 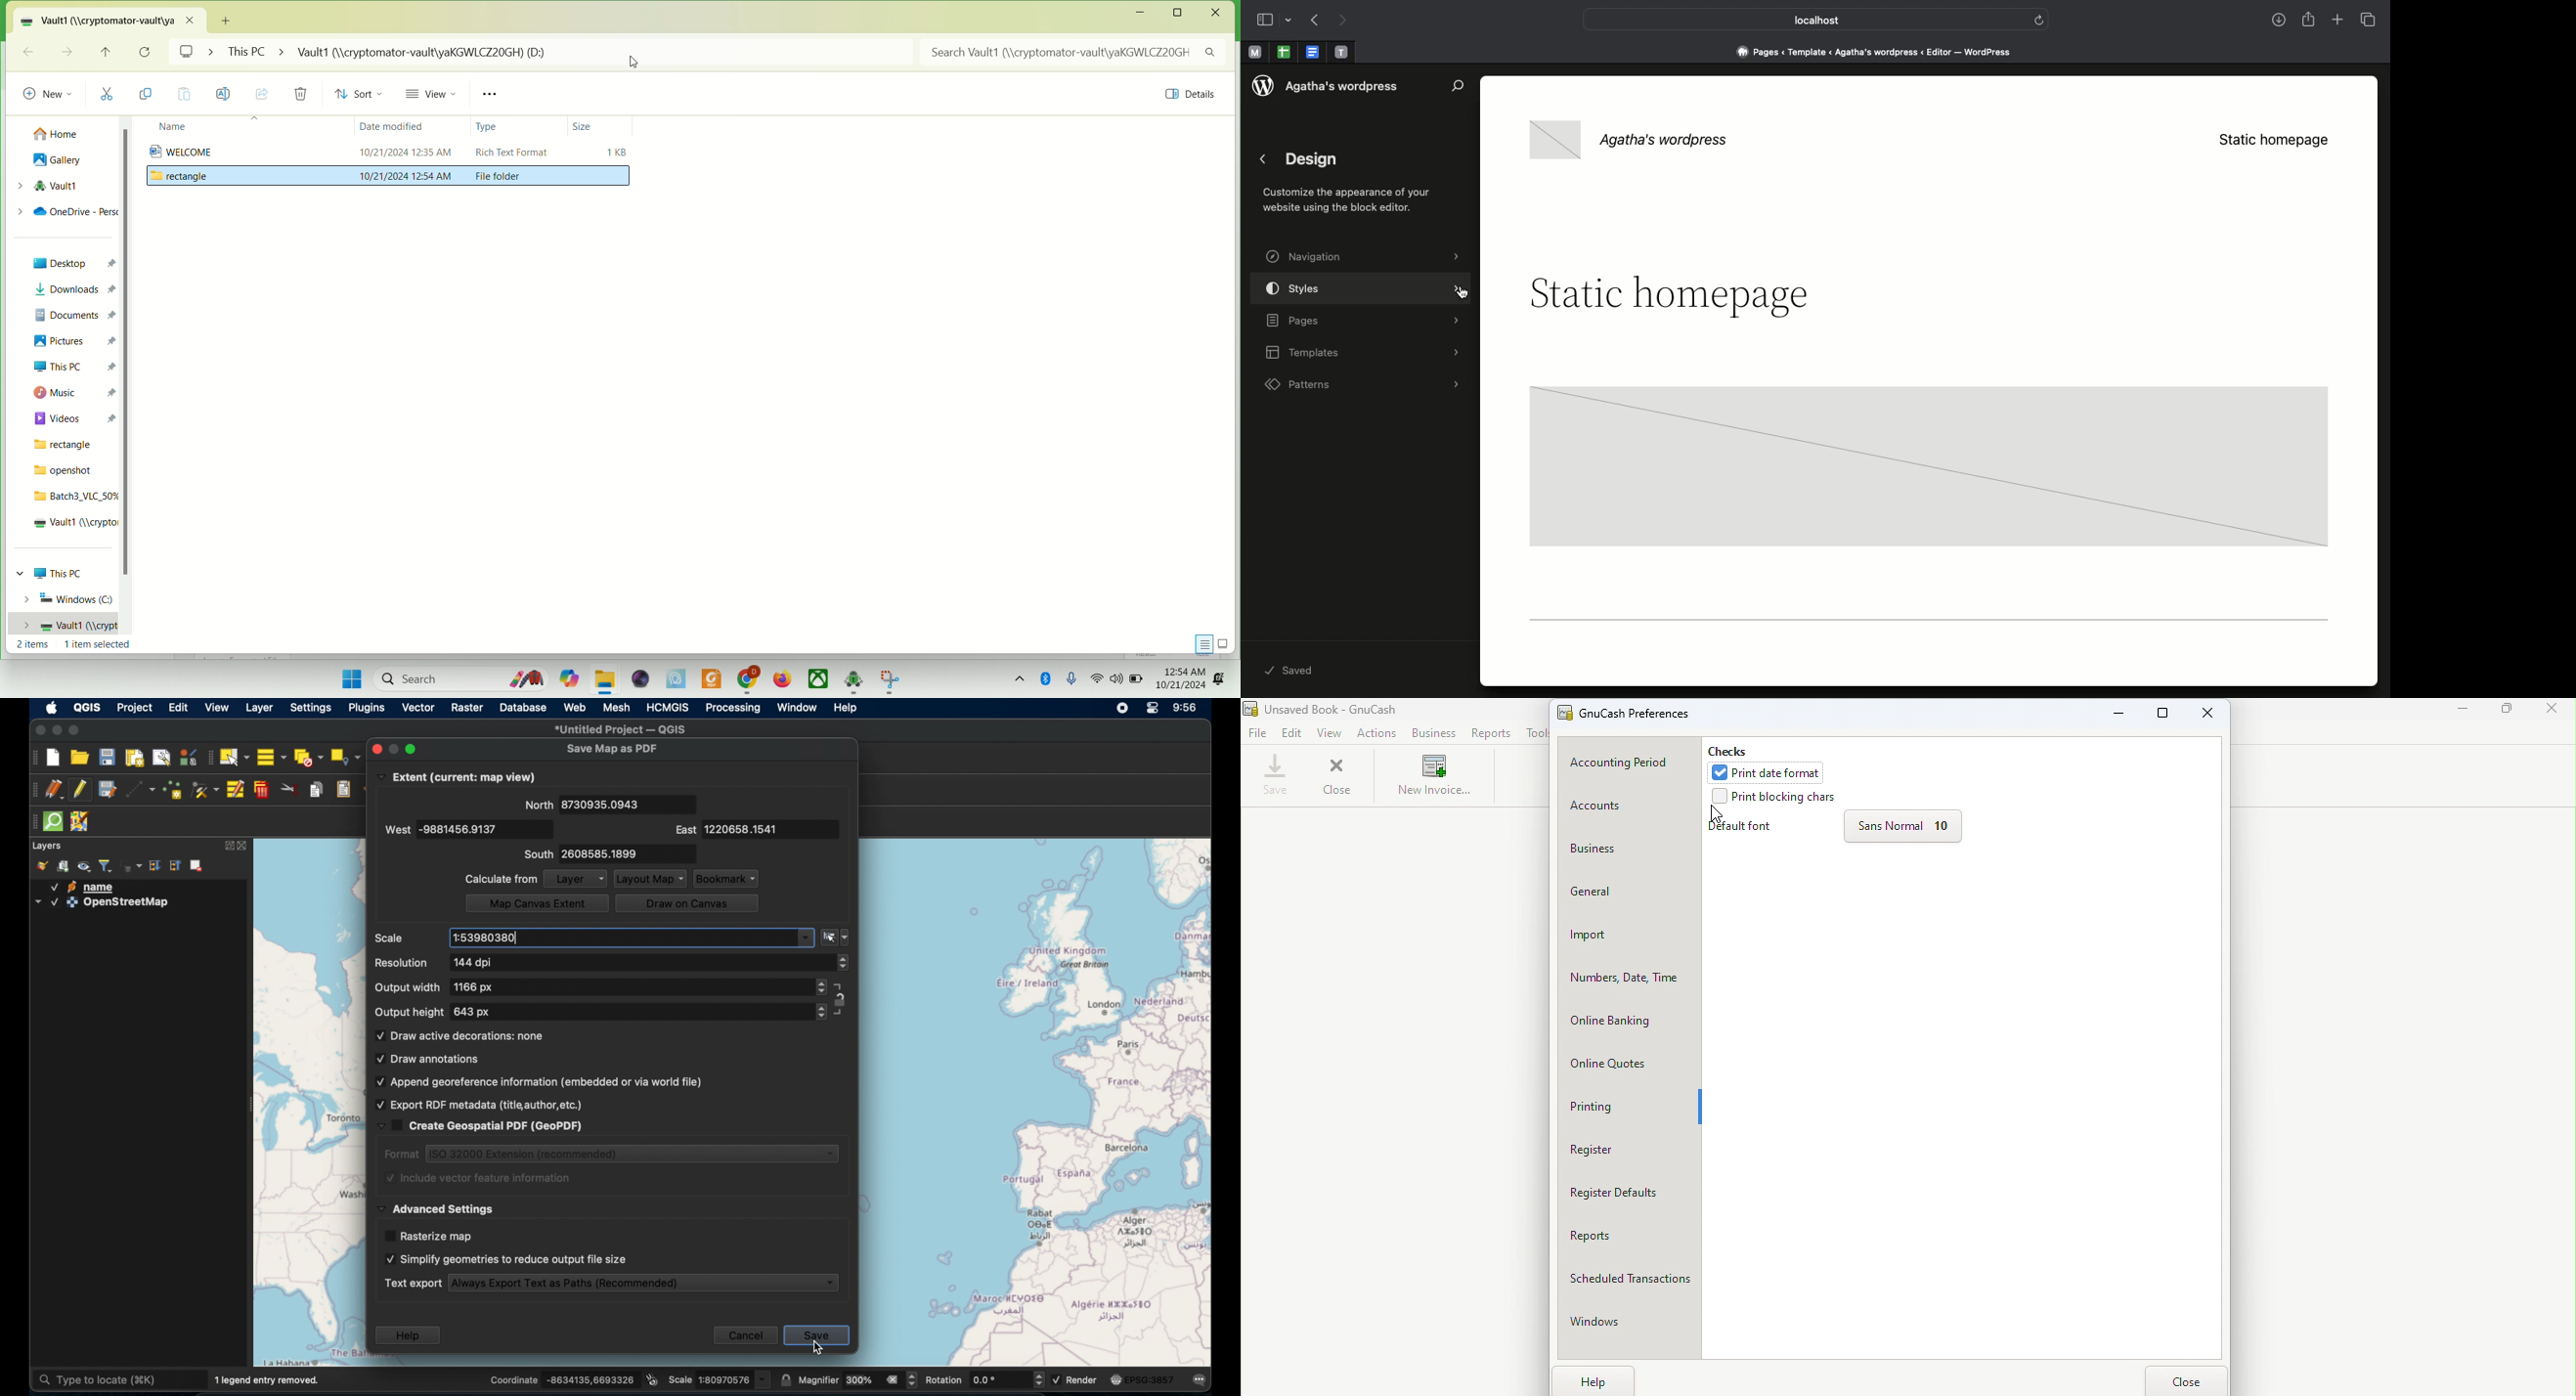 What do you see at coordinates (1313, 22) in the screenshot?
I see `Previous page` at bounding box center [1313, 22].